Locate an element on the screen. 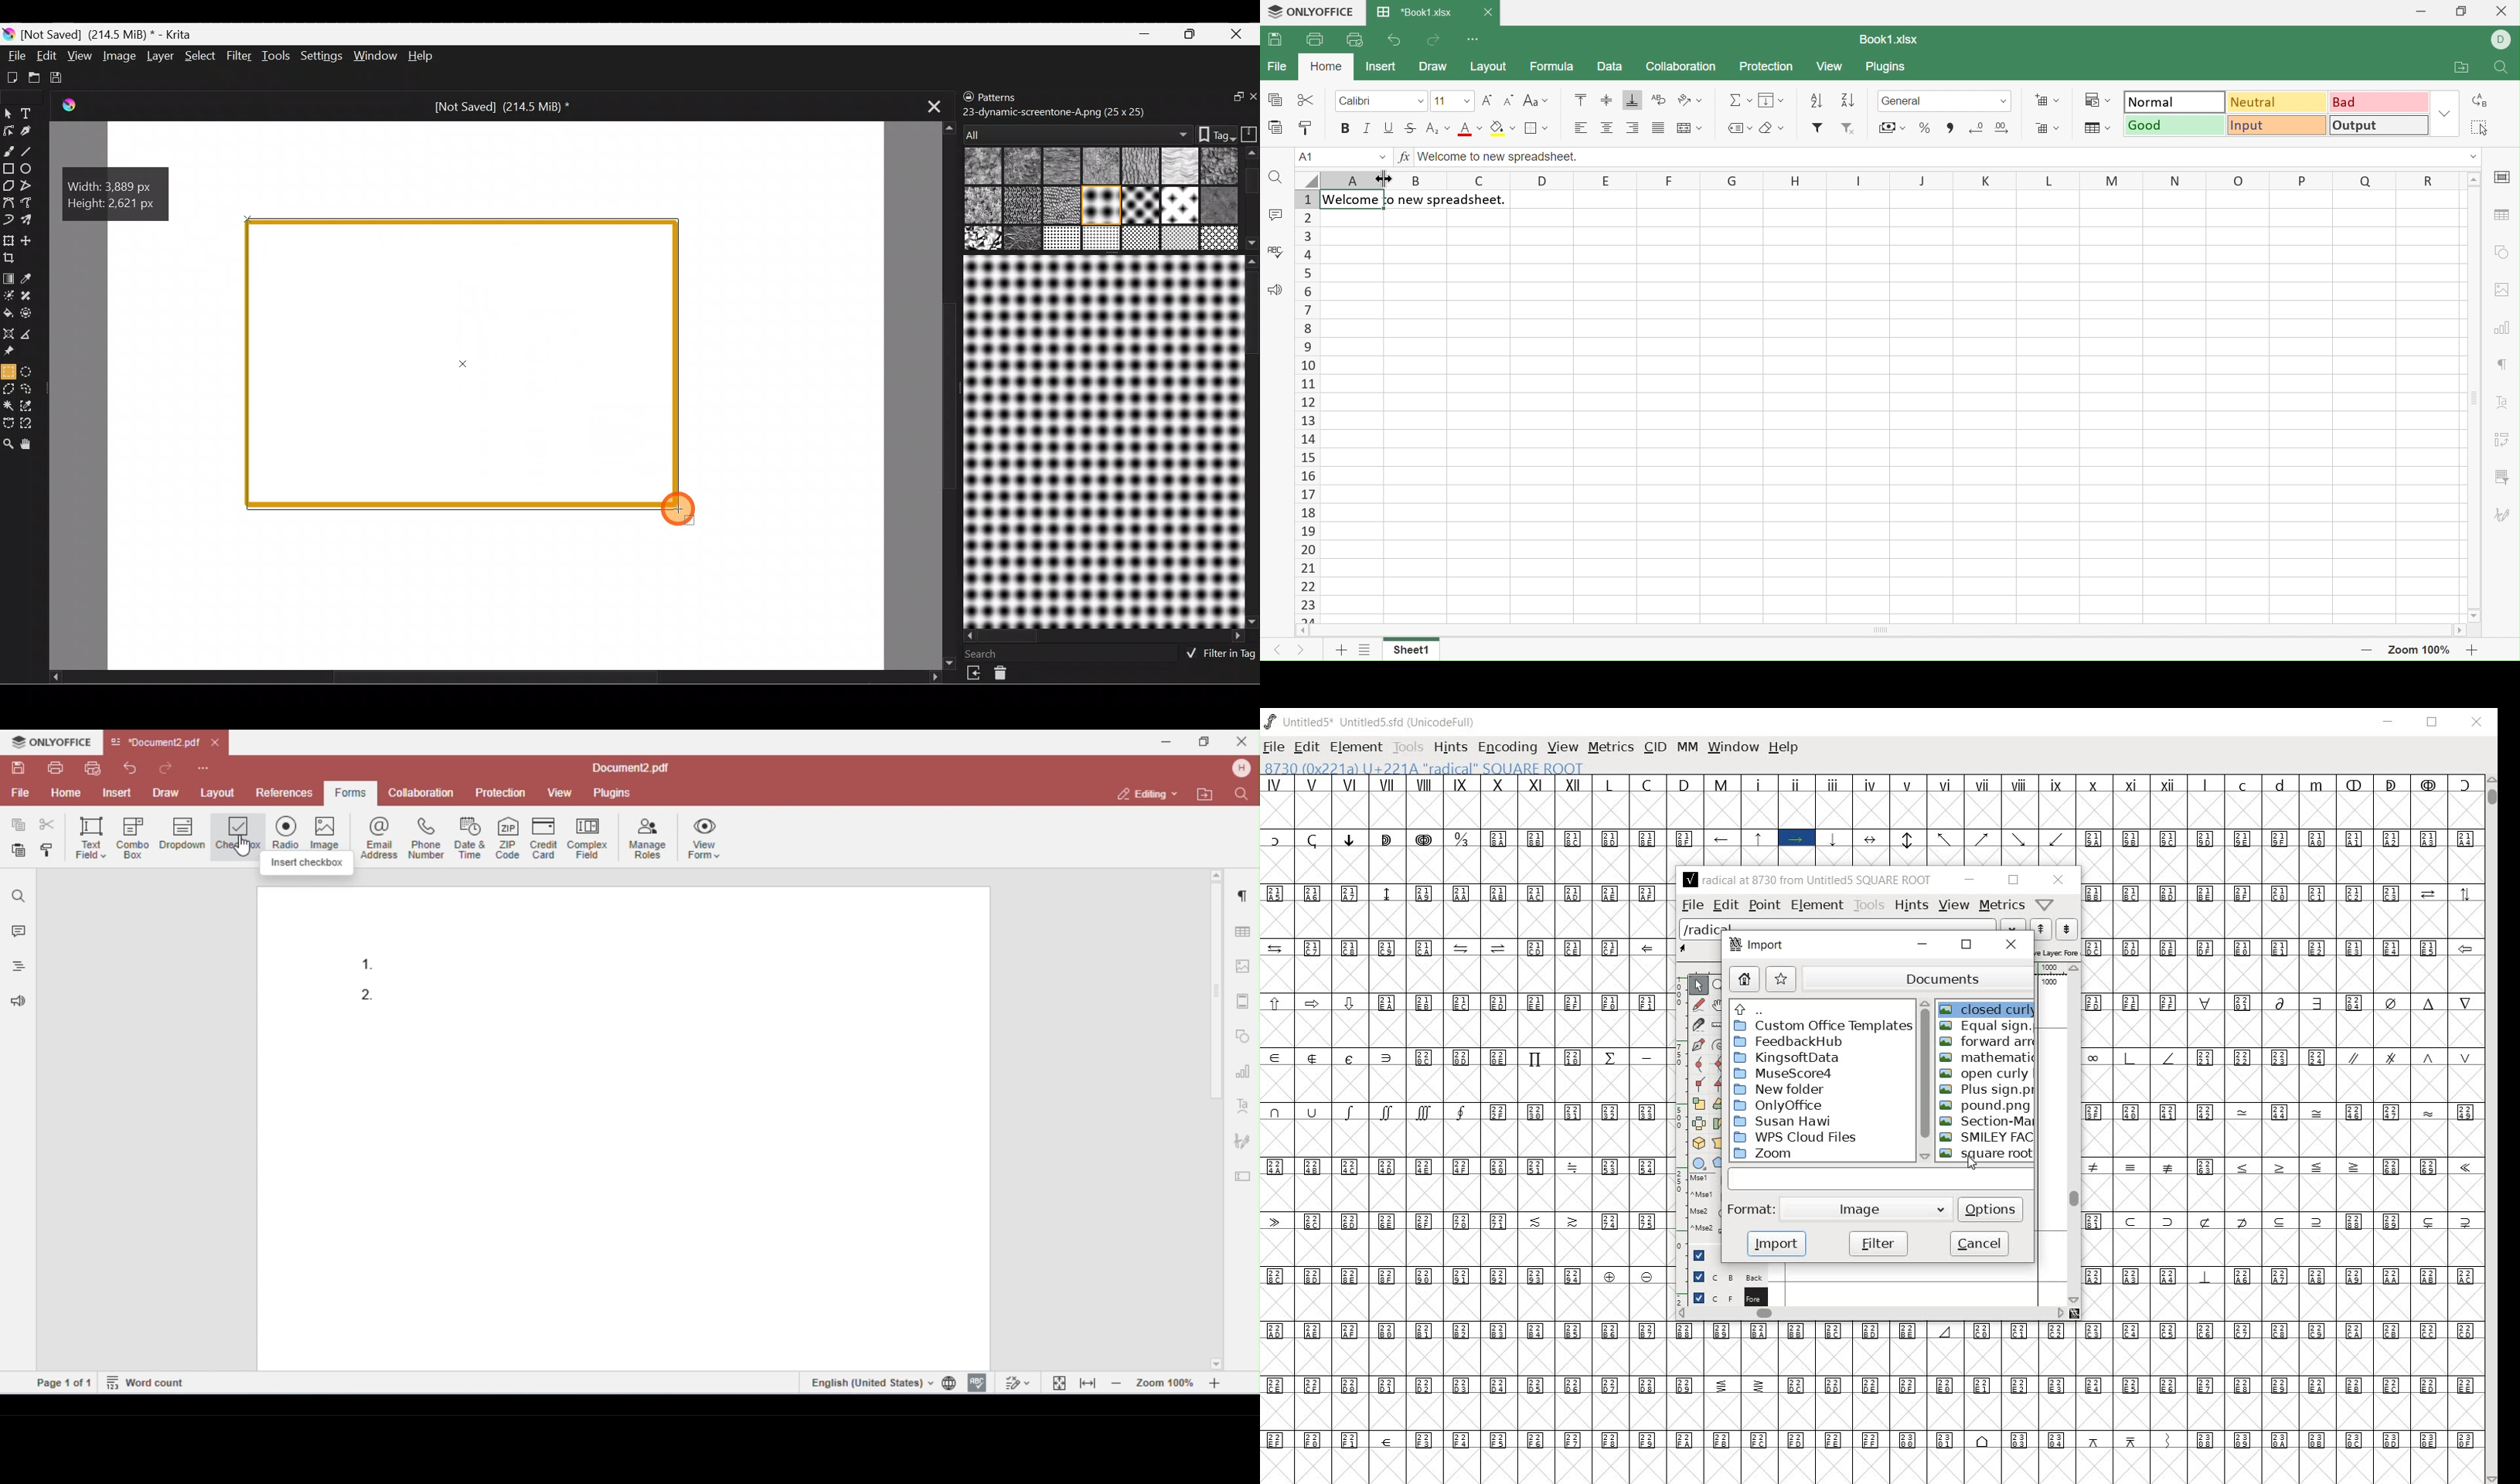 This screenshot has width=2520, height=1484. Sheet1 is located at coordinates (1414, 651).